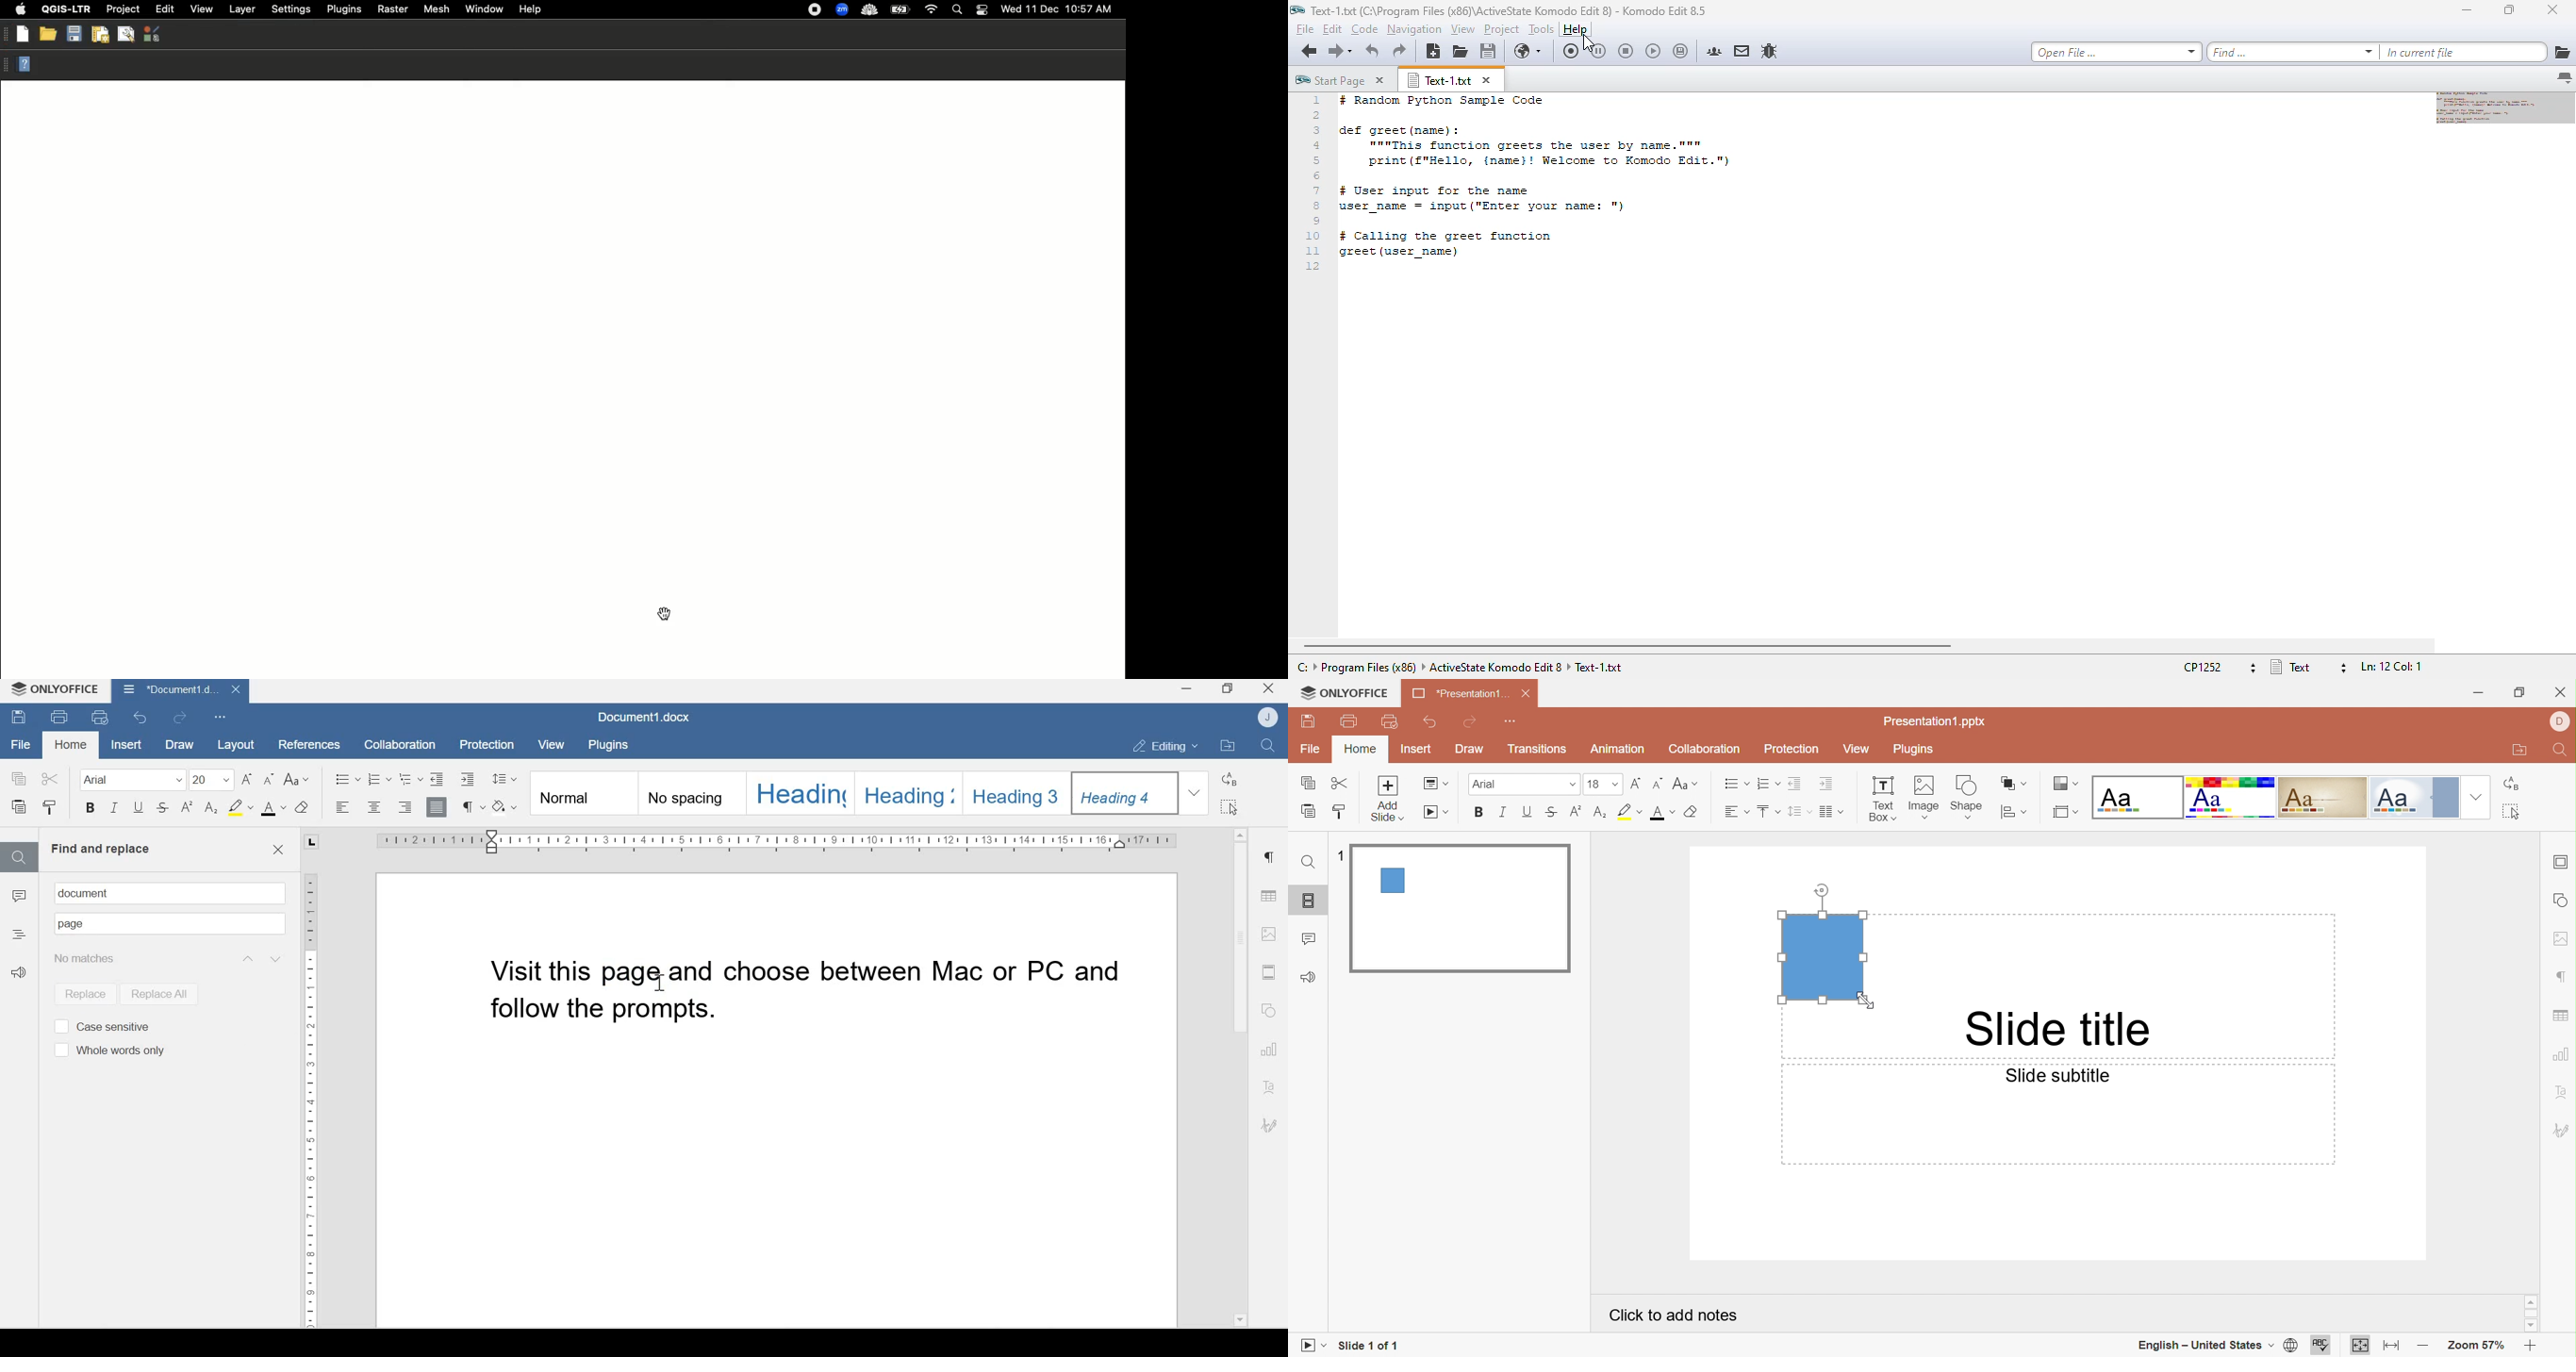  What do you see at coordinates (1598, 51) in the screenshot?
I see `pause macro recording` at bounding box center [1598, 51].